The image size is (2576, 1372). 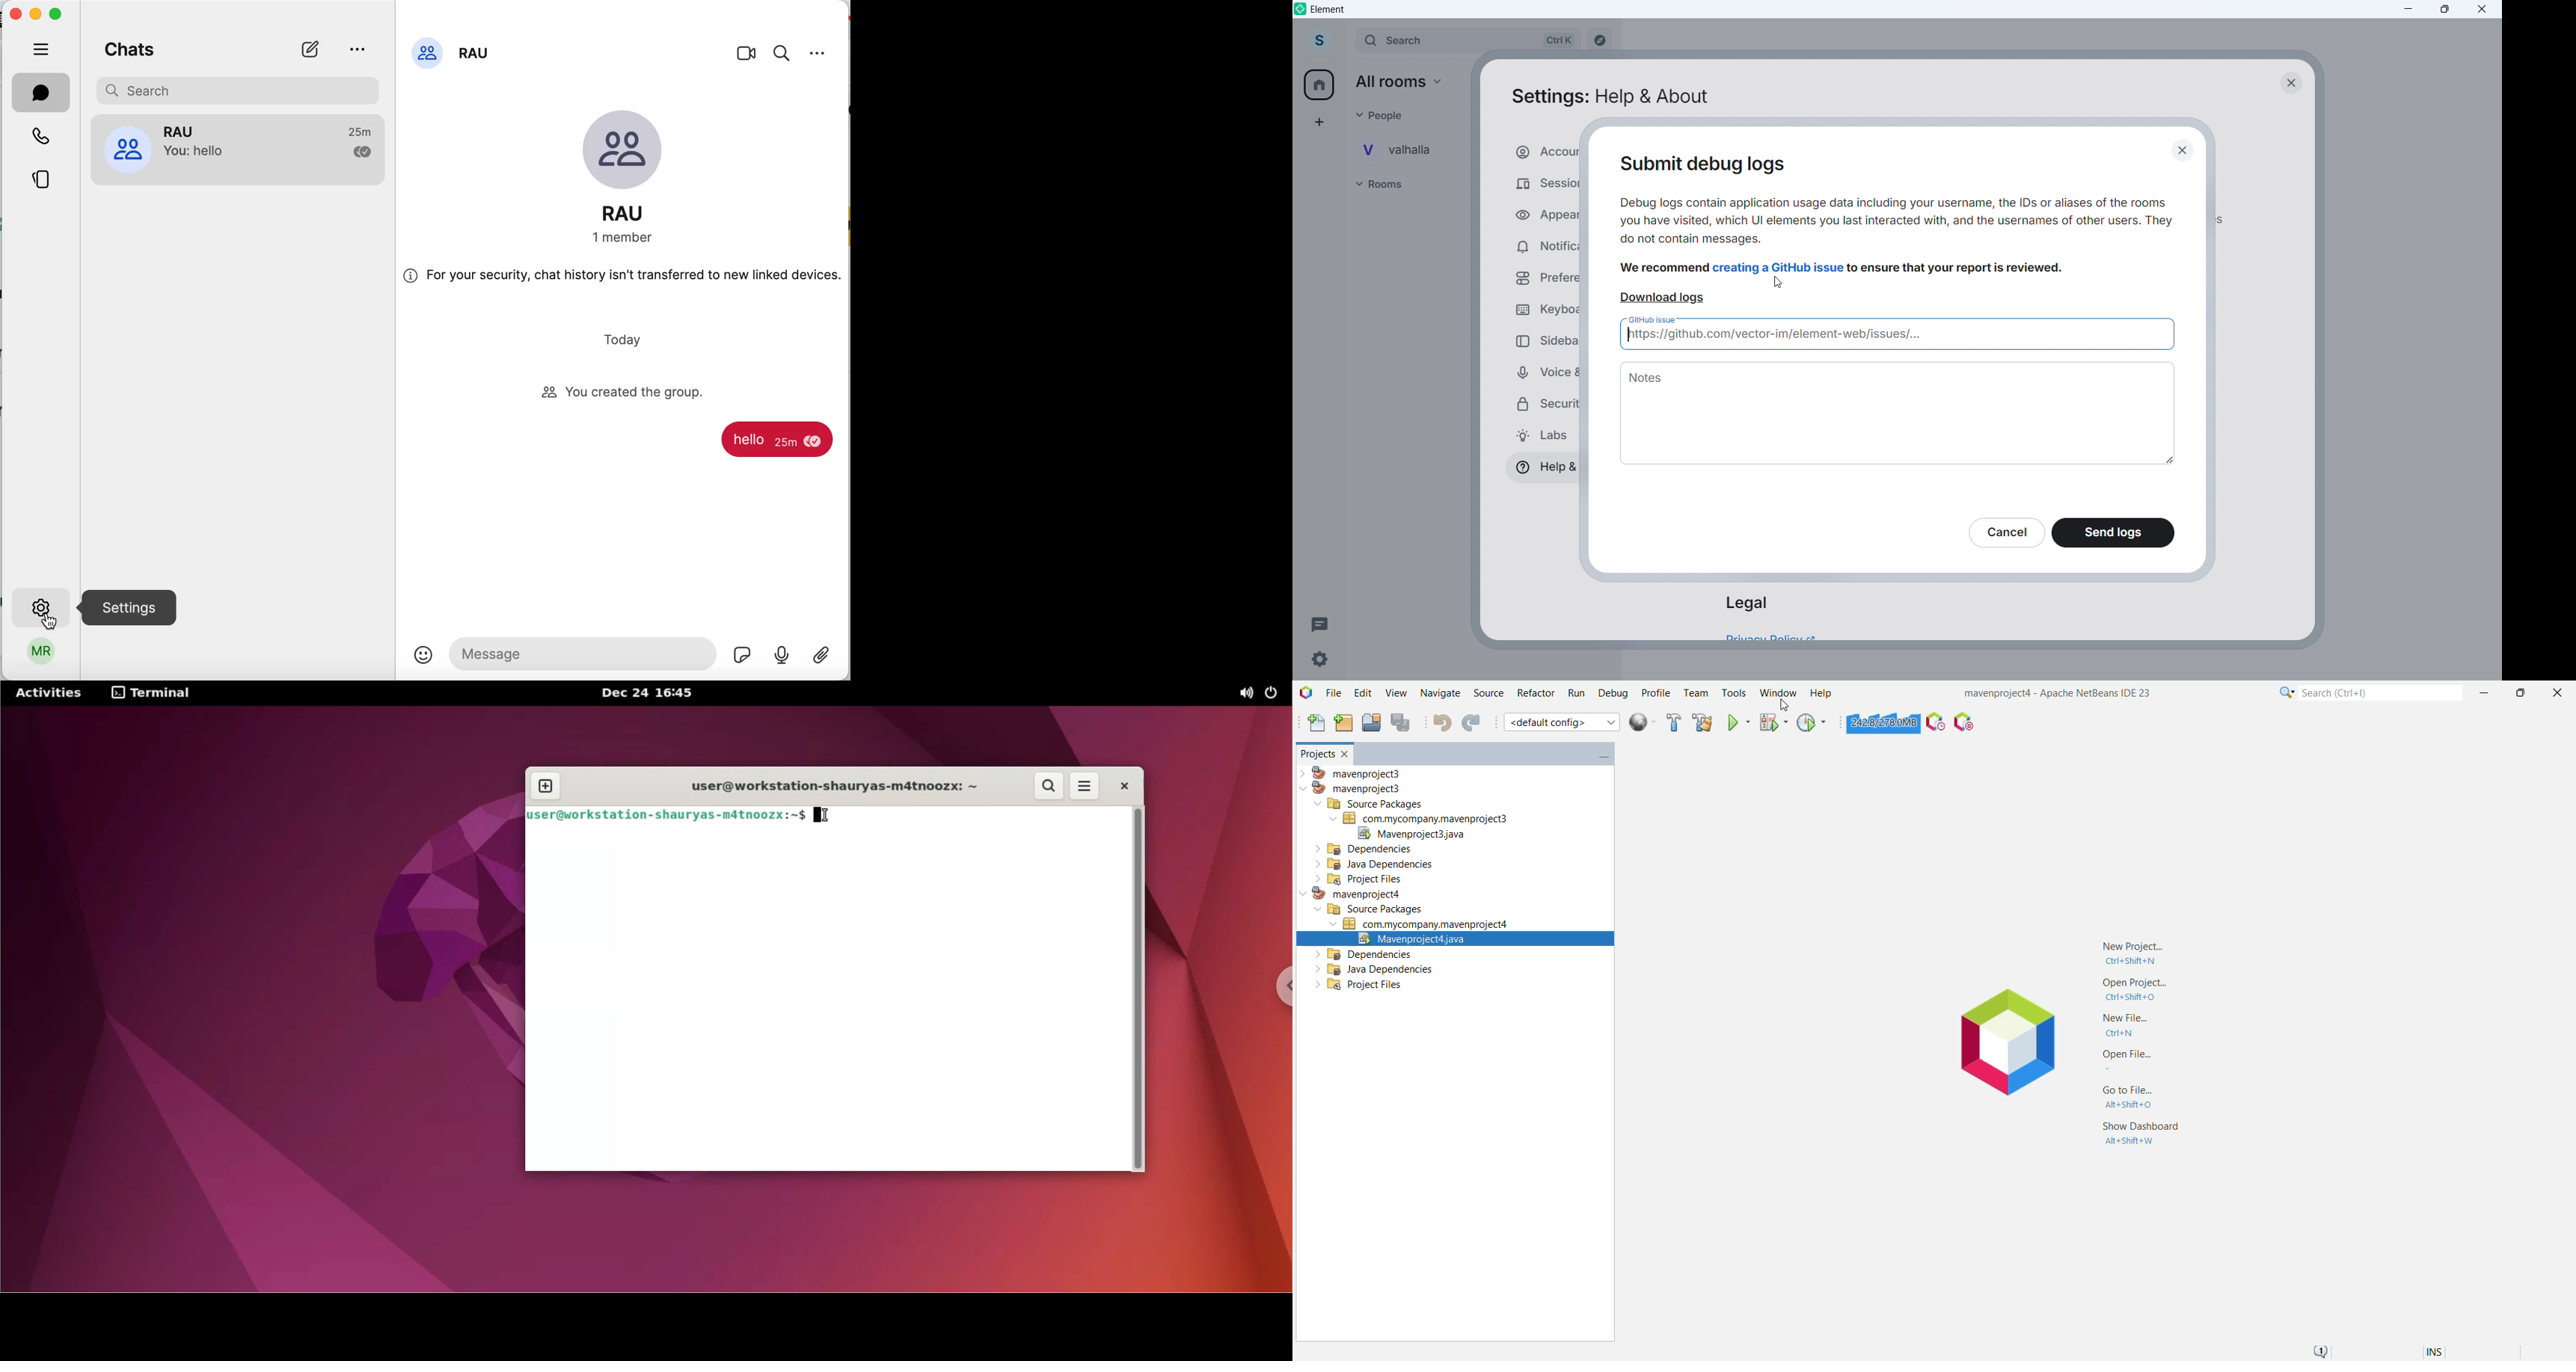 What do you see at coordinates (1656, 695) in the screenshot?
I see `Profile` at bounding box center [1656, 695].